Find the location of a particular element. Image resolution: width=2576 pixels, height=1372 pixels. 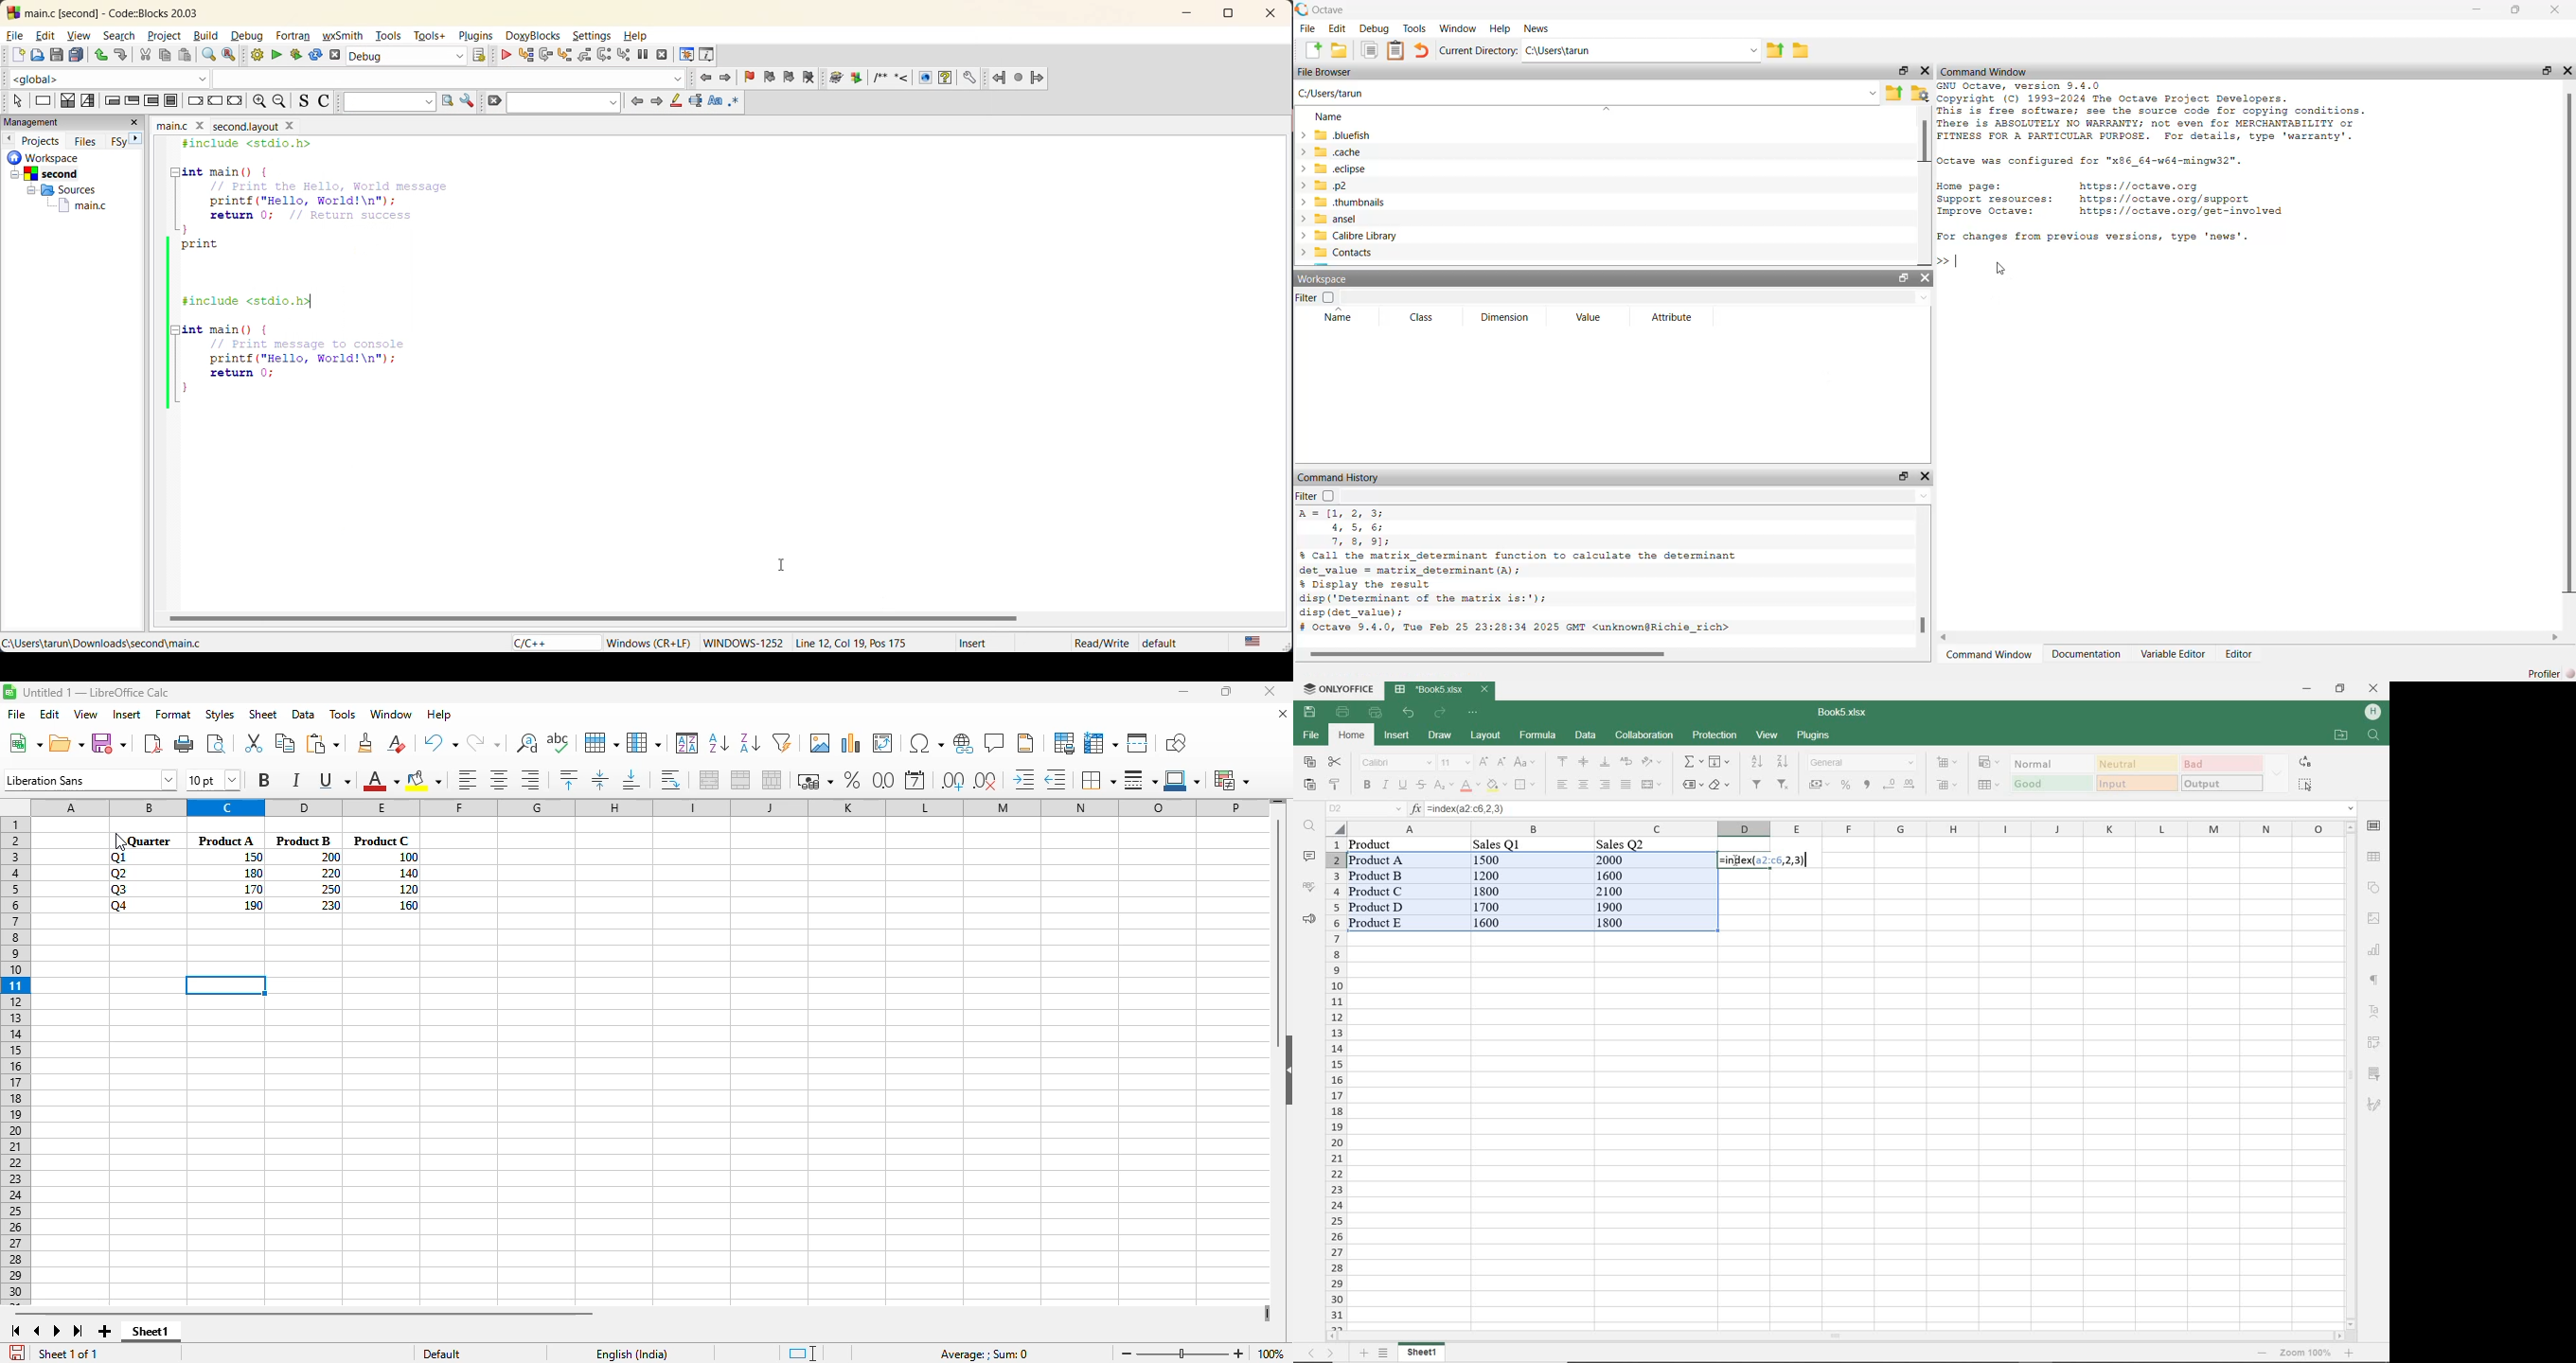

change decimal is located at coordinates (1899, 786).